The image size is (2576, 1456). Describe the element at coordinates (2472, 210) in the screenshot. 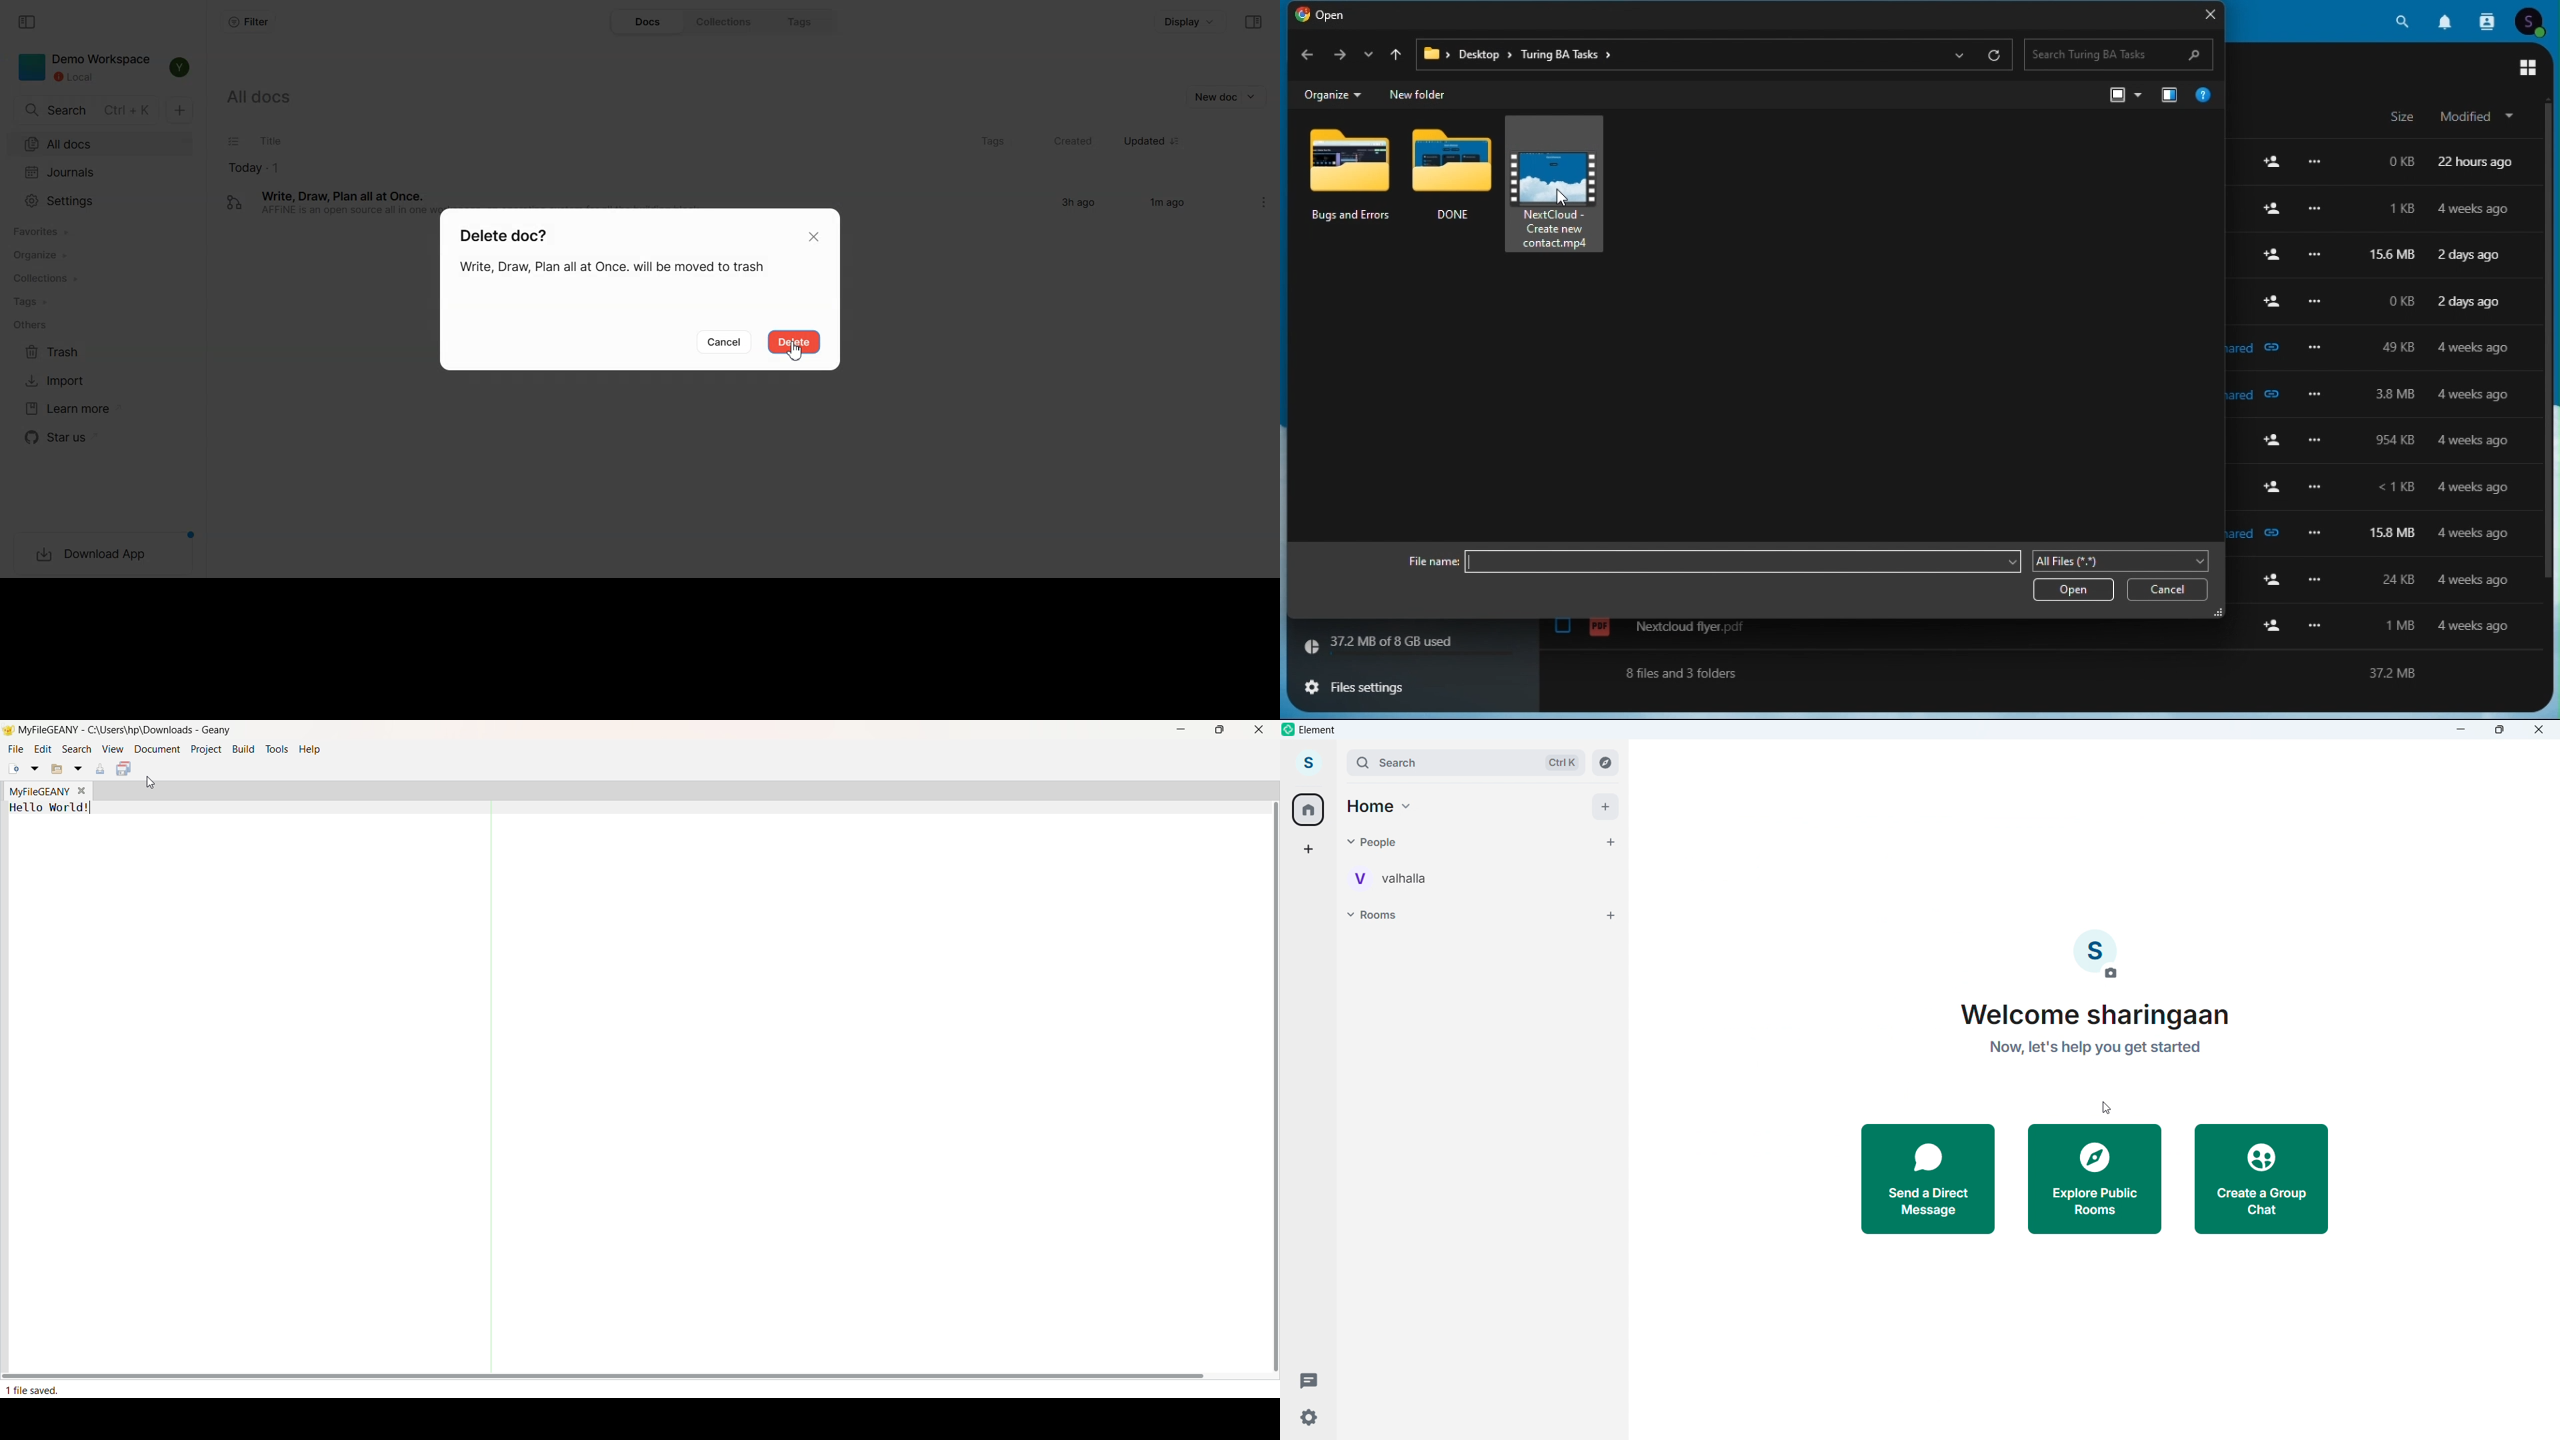

I see `4 weeks ago` at that location.